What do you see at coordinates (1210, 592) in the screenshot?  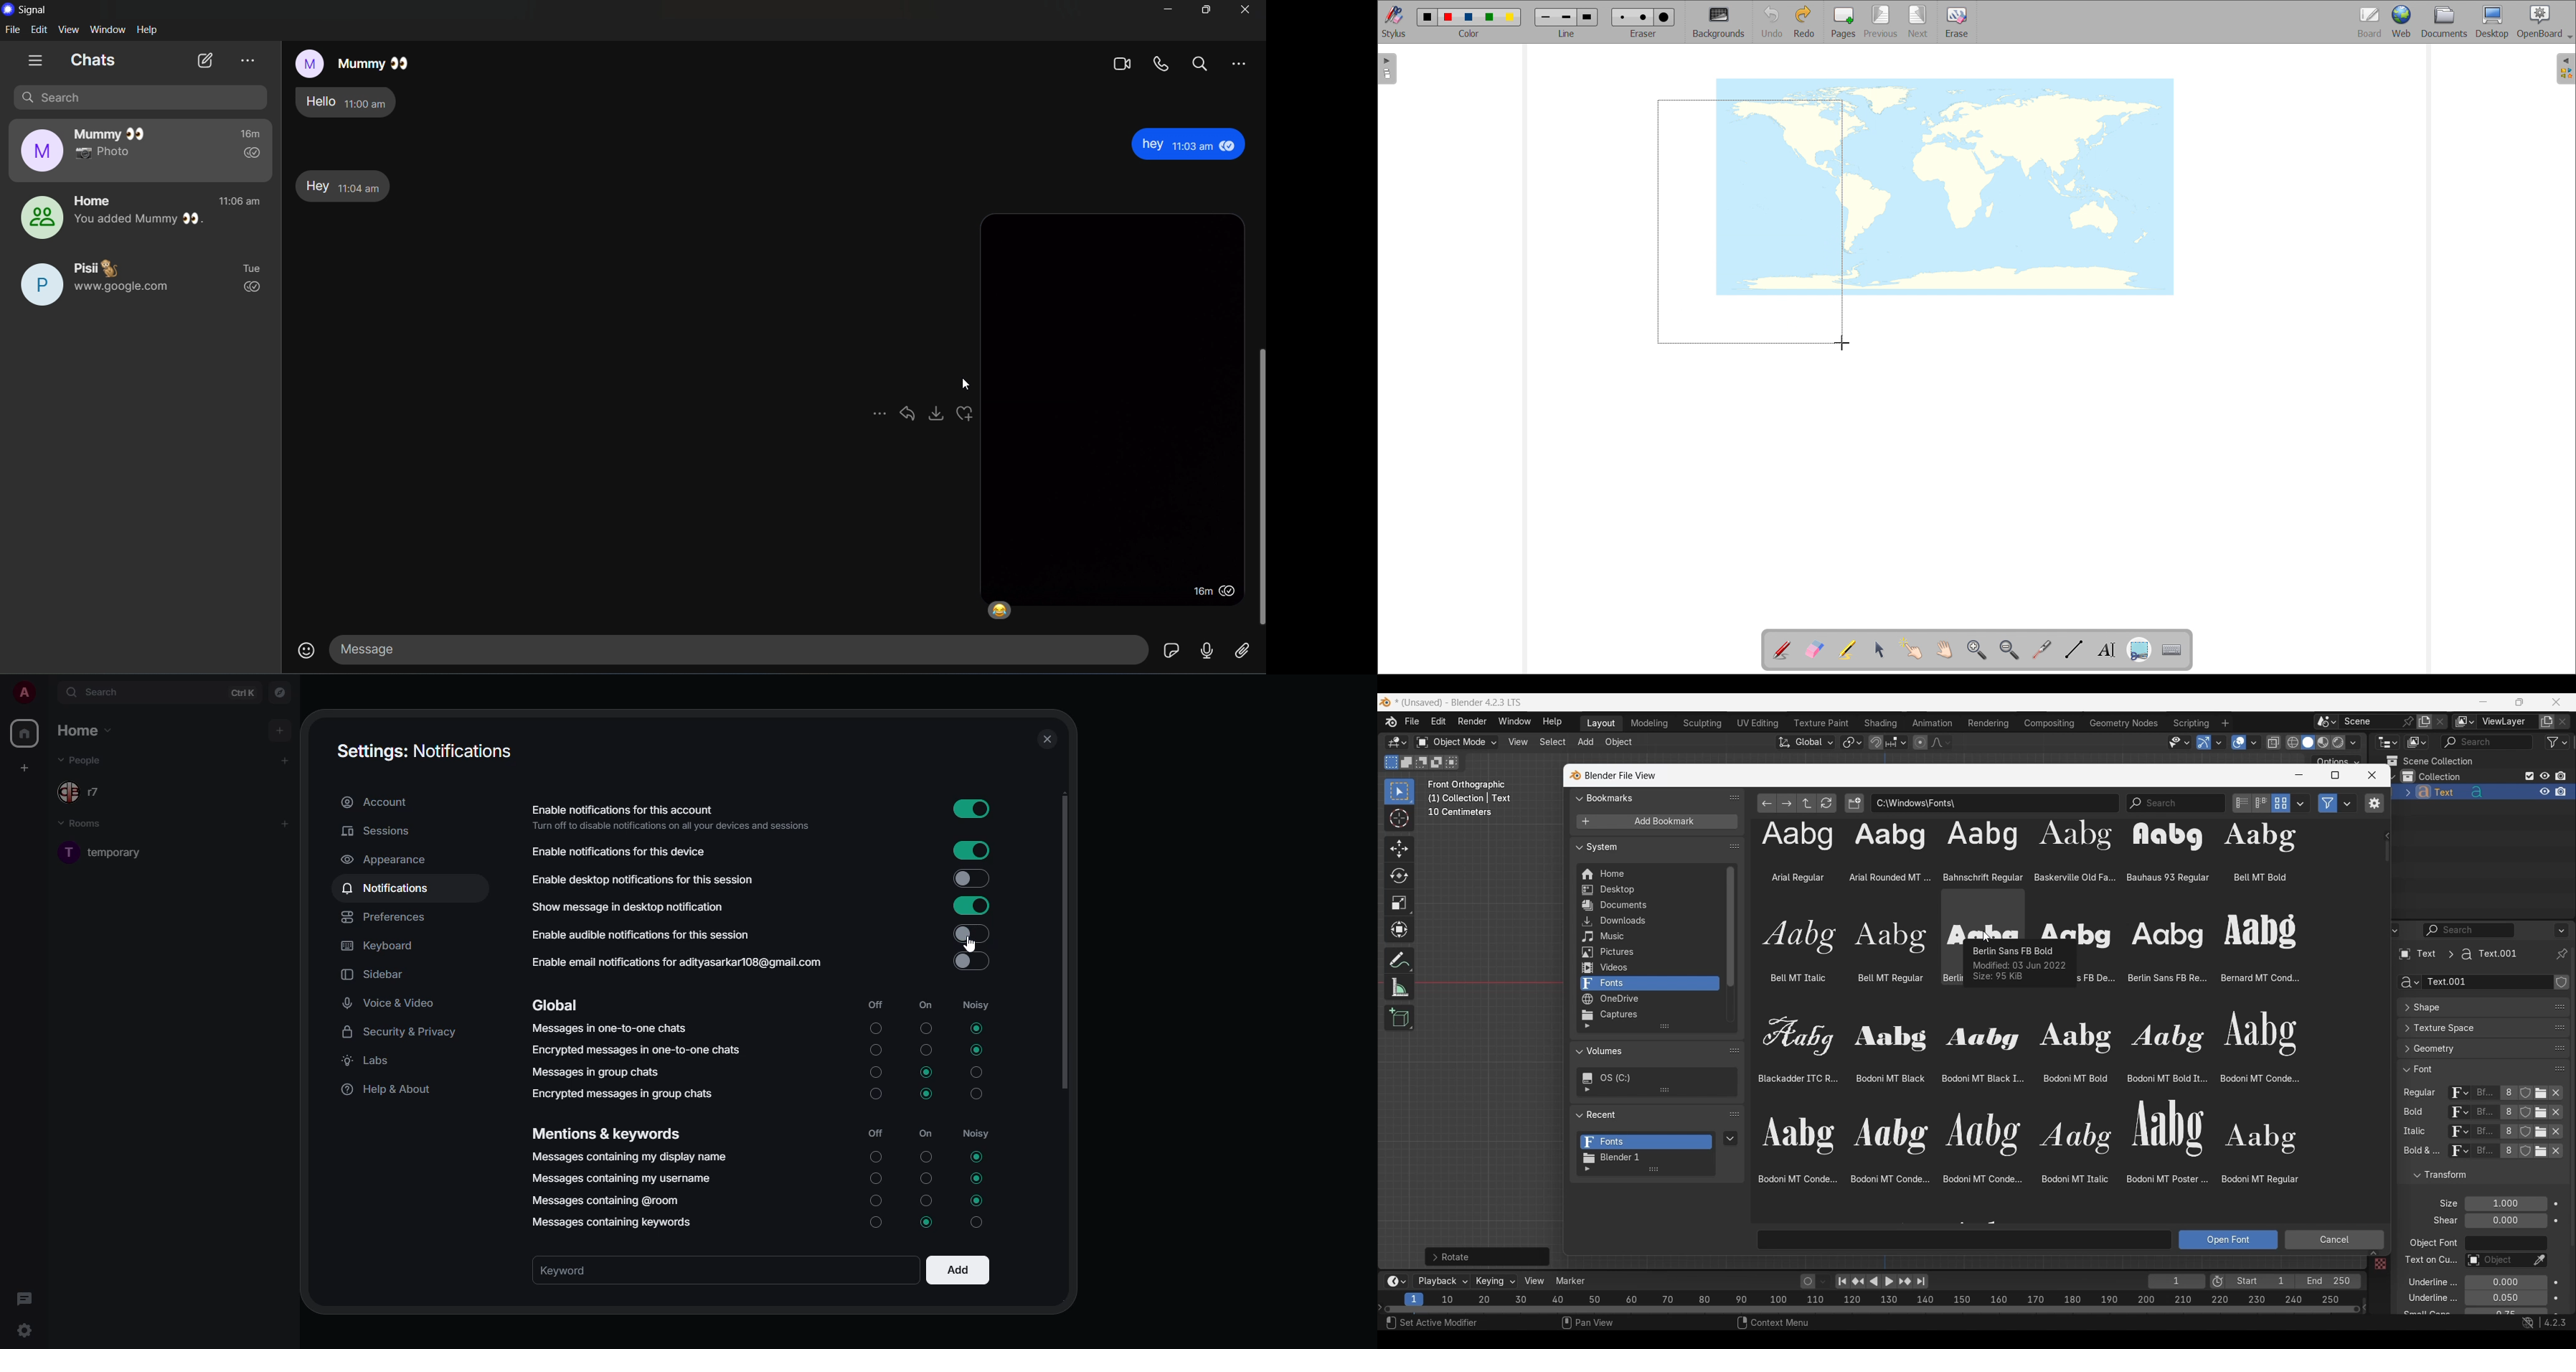 I see `message delivered time` at bounding box center [1210, 592].